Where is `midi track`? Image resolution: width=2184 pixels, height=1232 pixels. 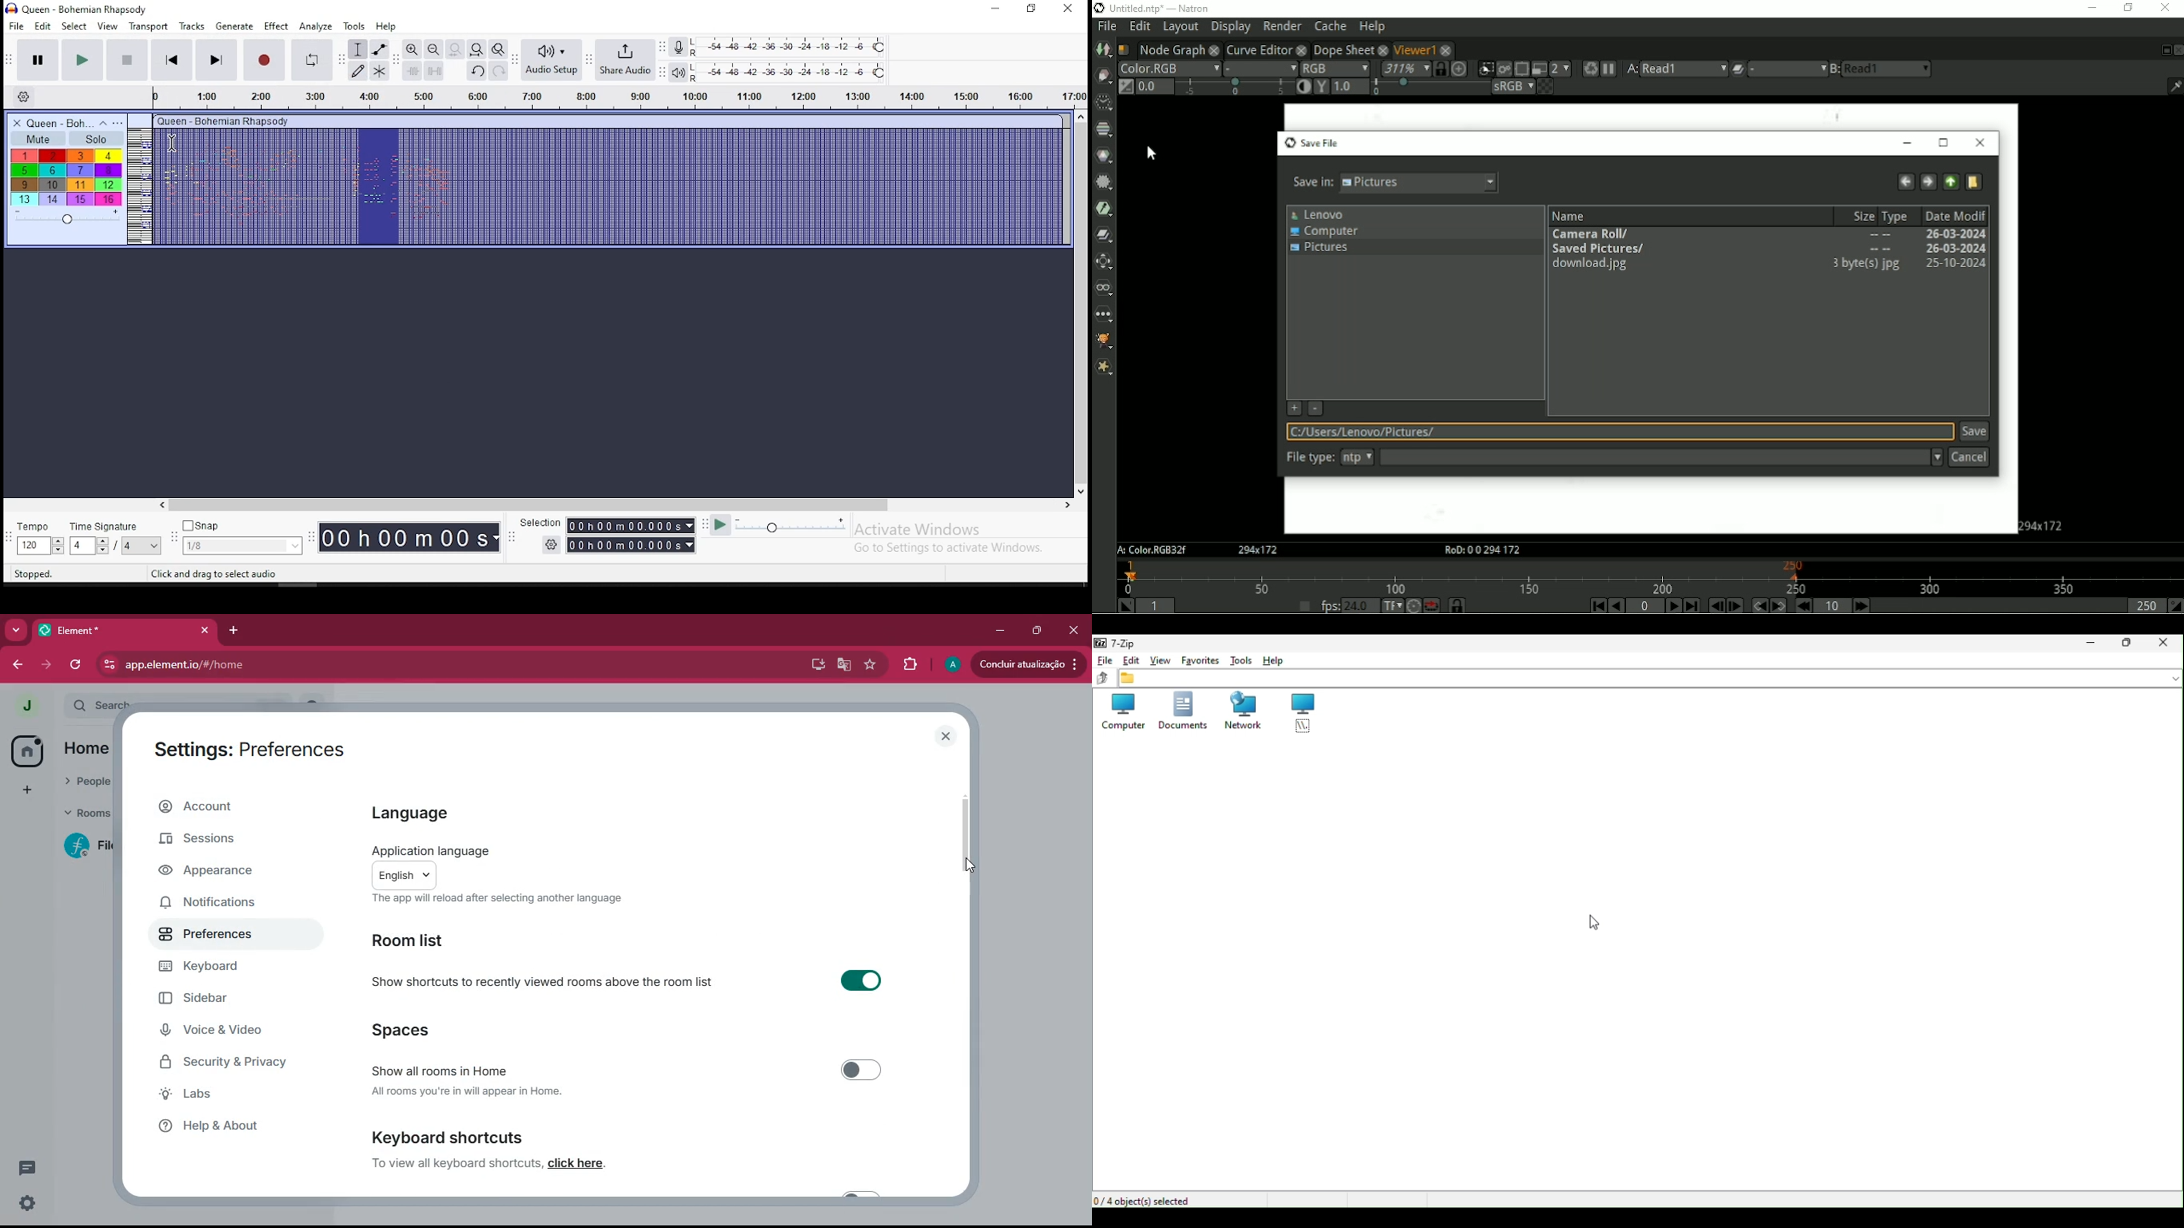
midi track is located at coordinates (597, 188).